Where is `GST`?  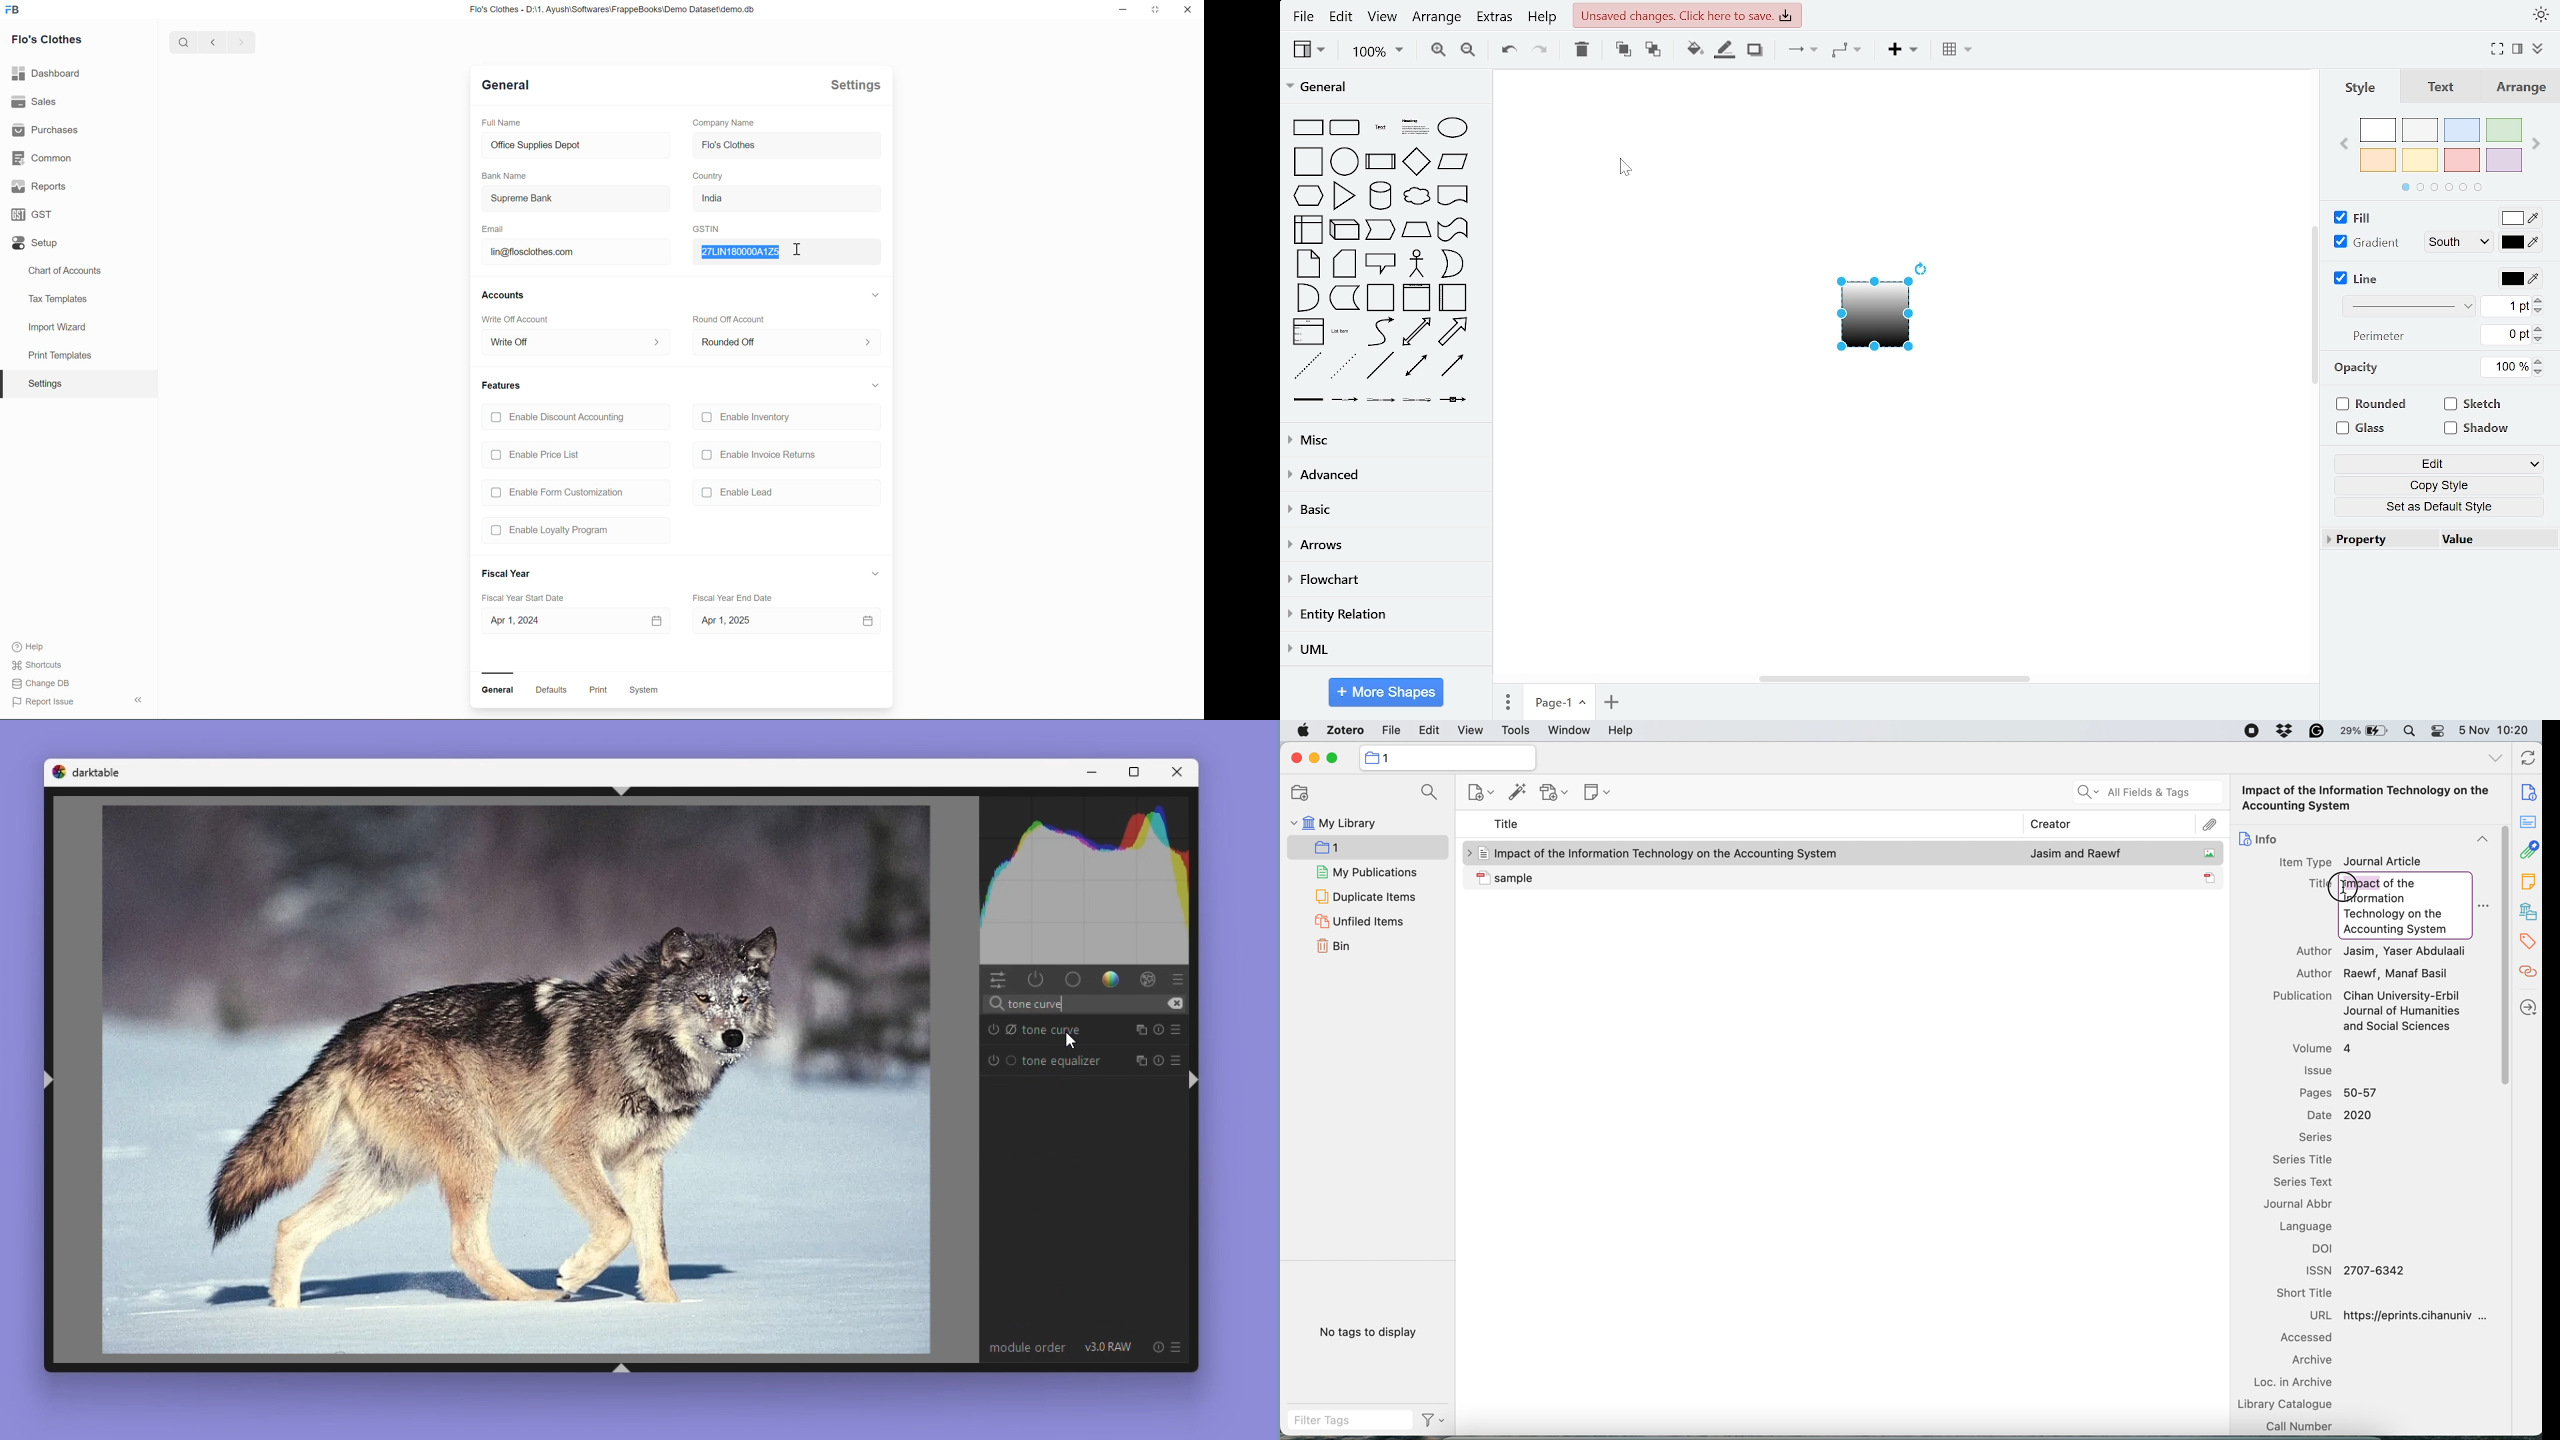
GST is located at coordinates (32, 215).